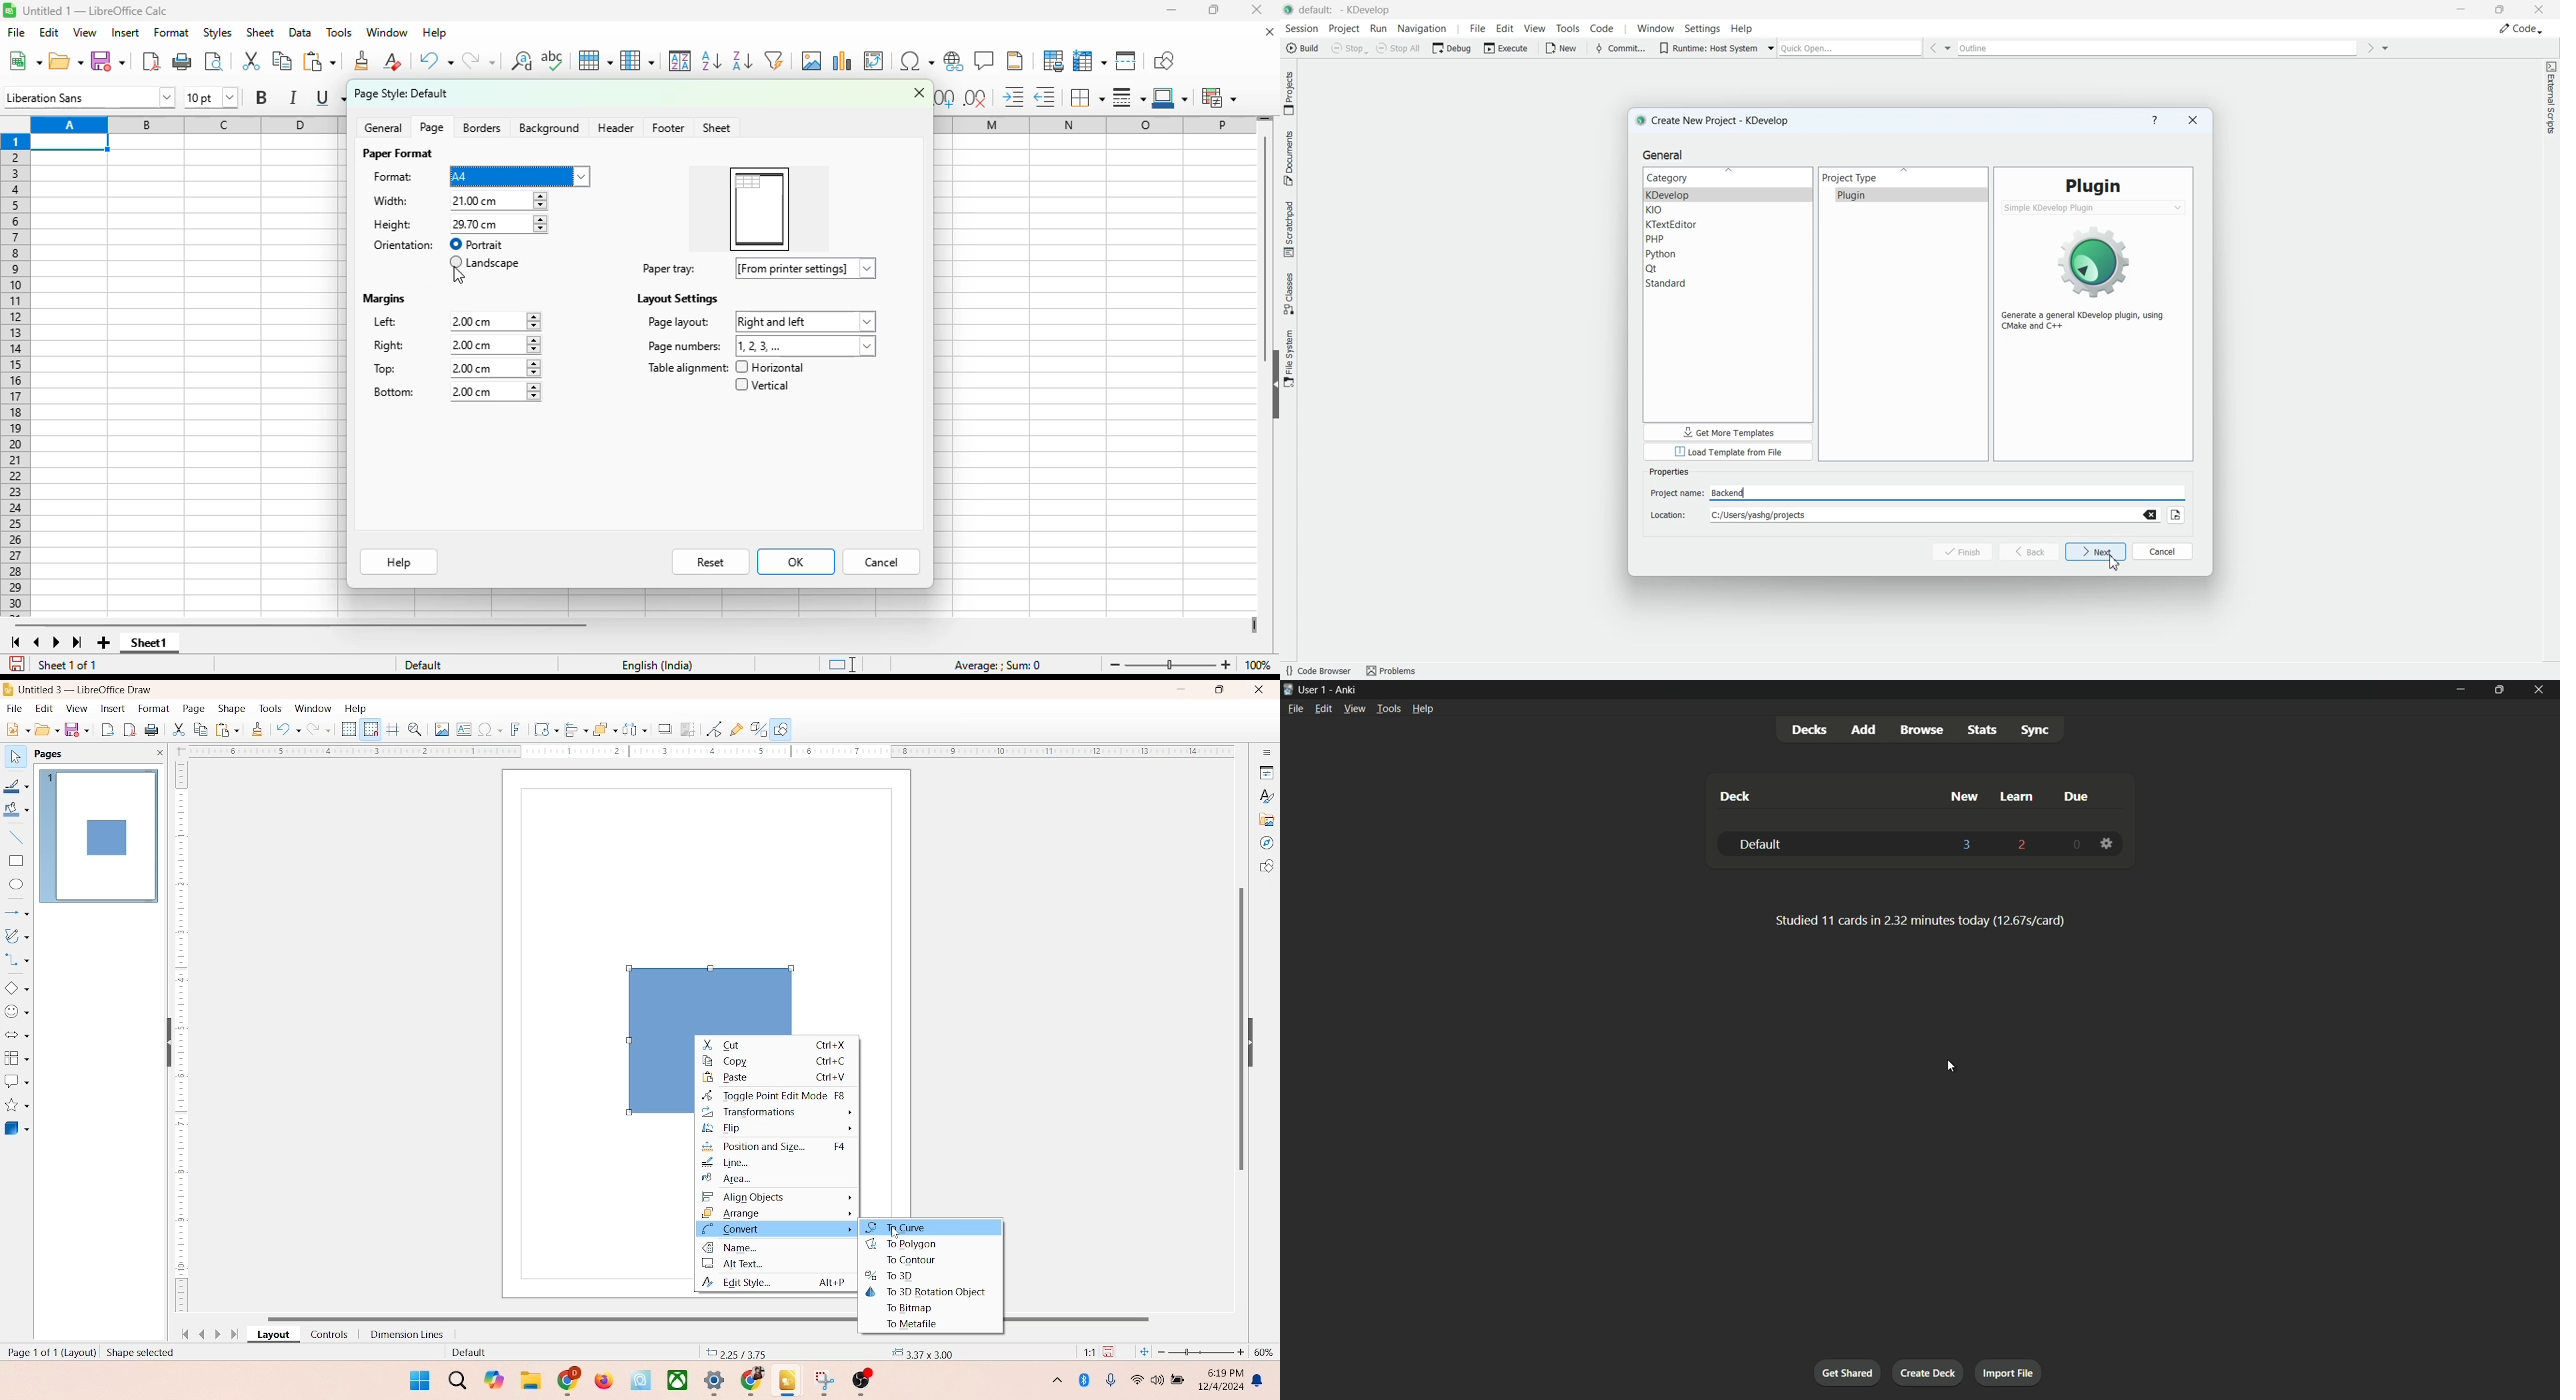 The height and width of the screenshot is (1400, 2576). Describe the element at coordinates (89, 97) in the screenshot. I see `font name` at that location.